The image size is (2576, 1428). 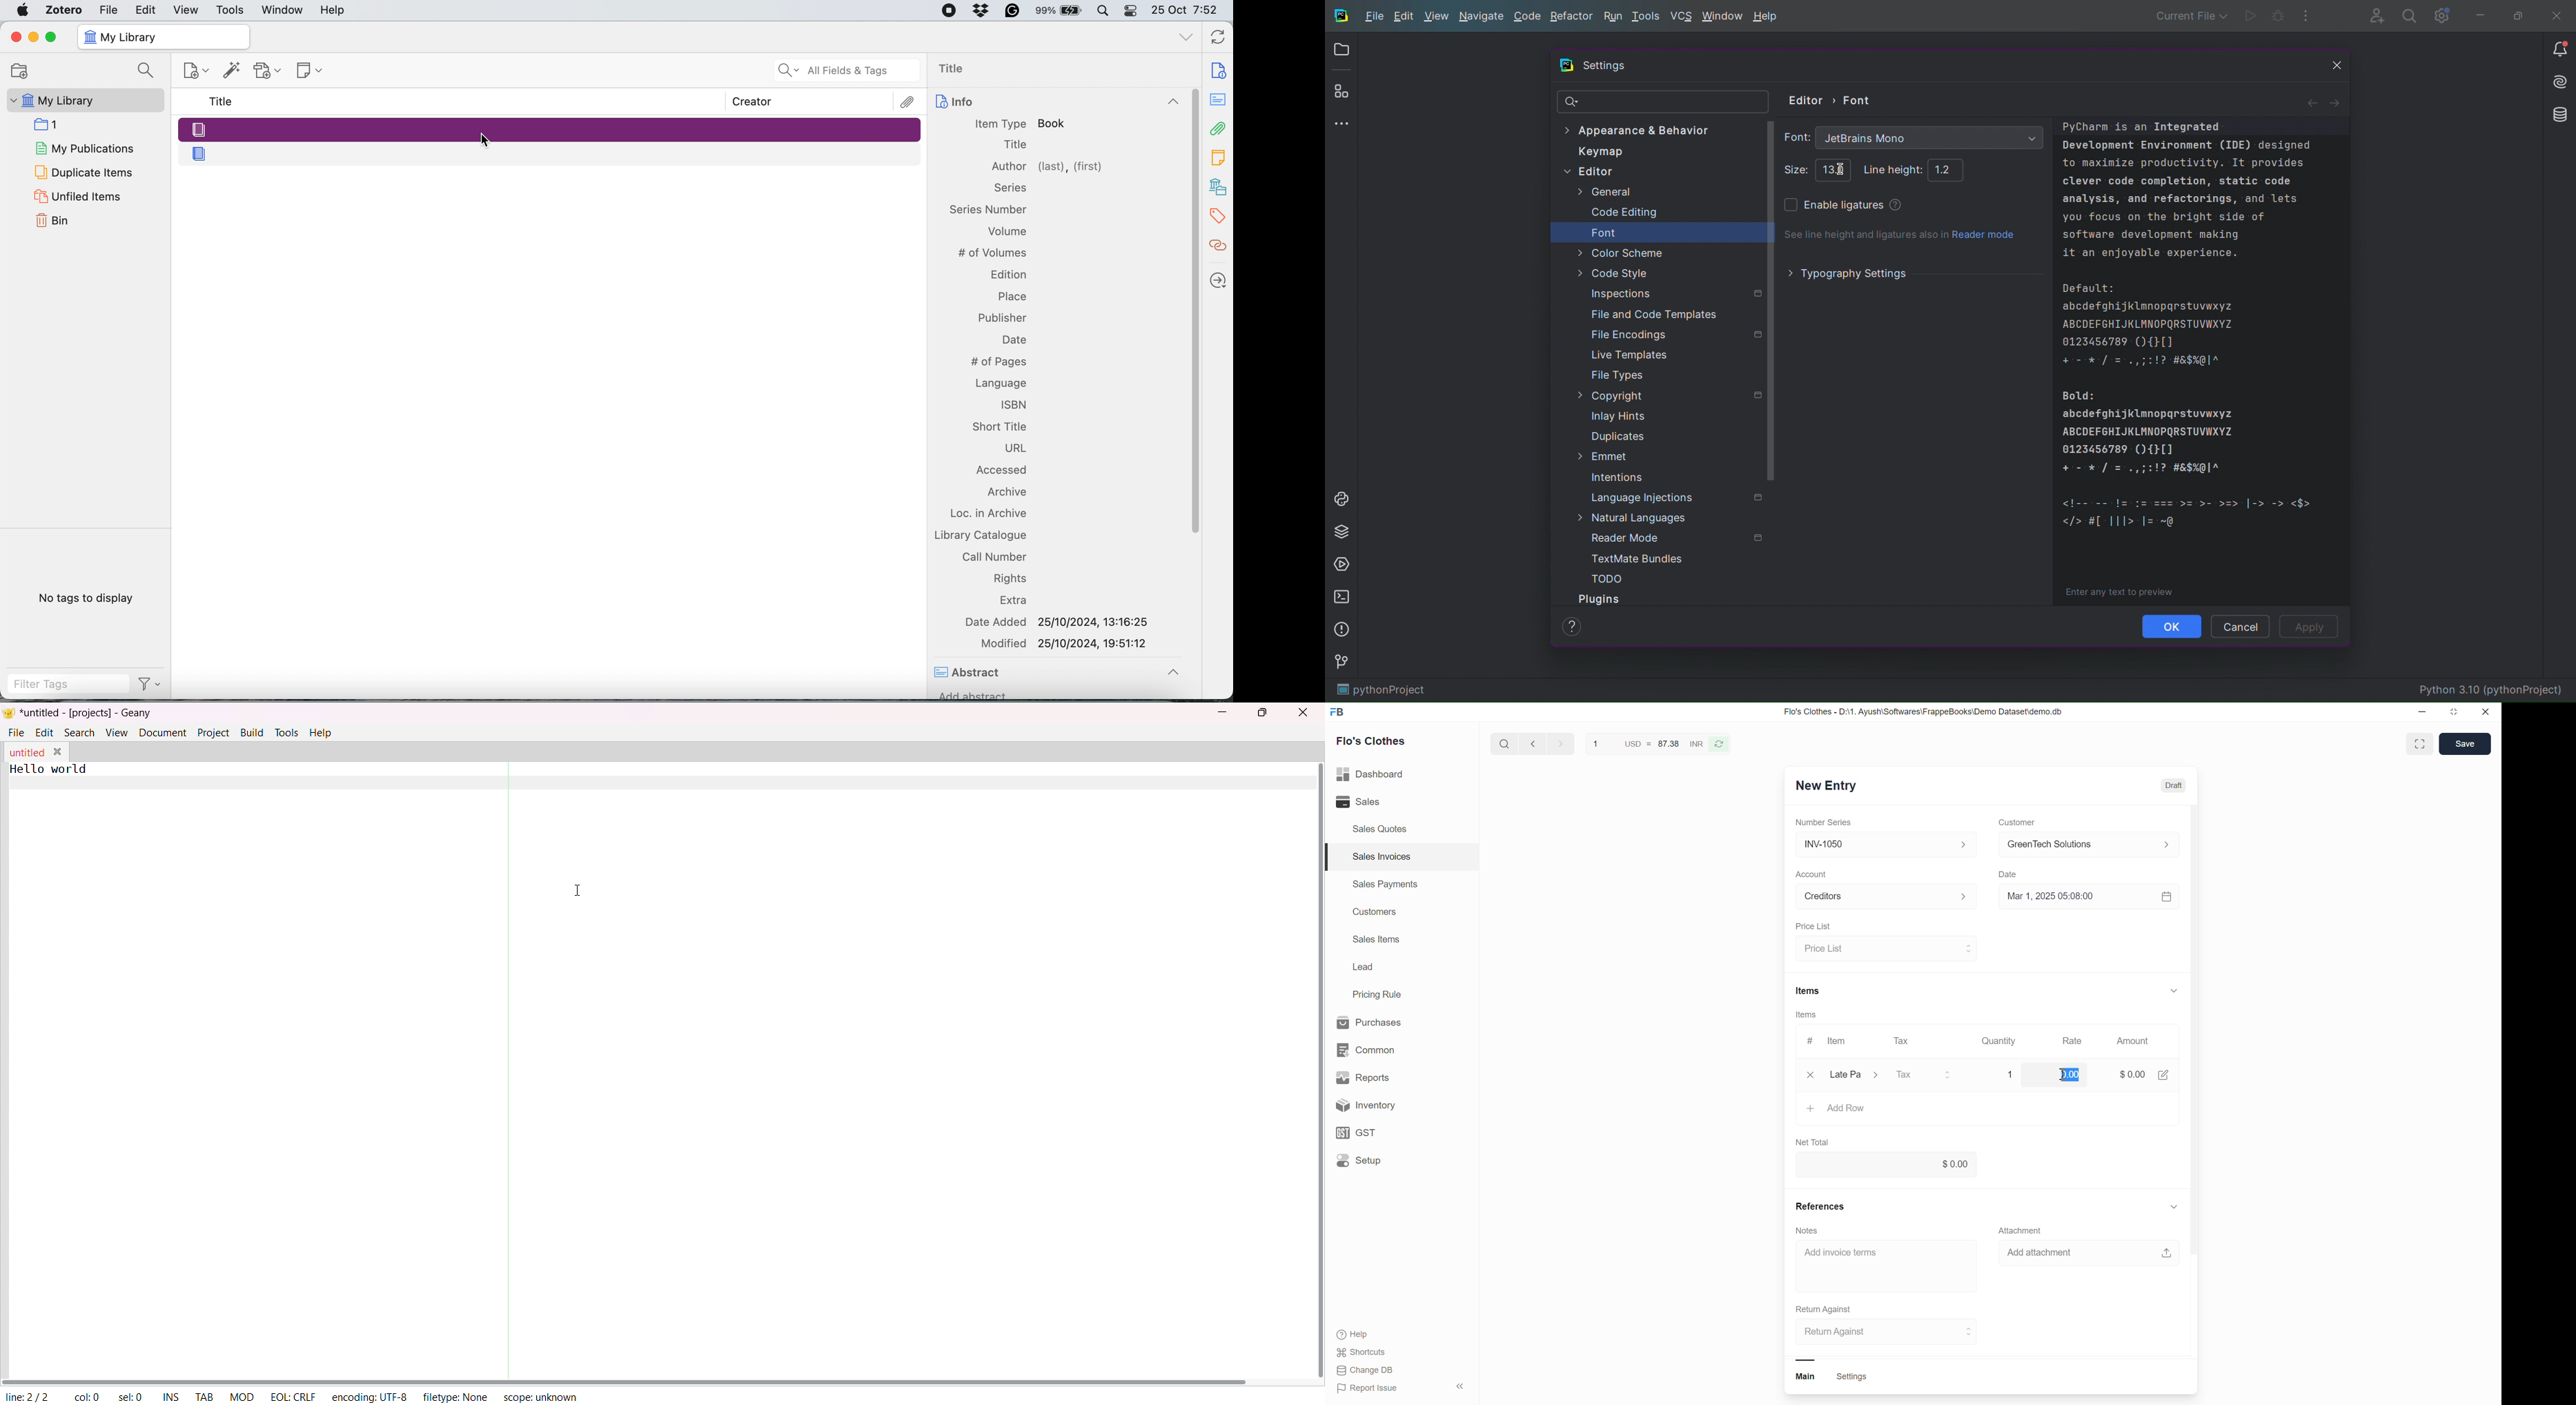 What do you see at coordinates (1055, 103) in the screenshot?
I see `Info` at bounding box center [1055, 103].